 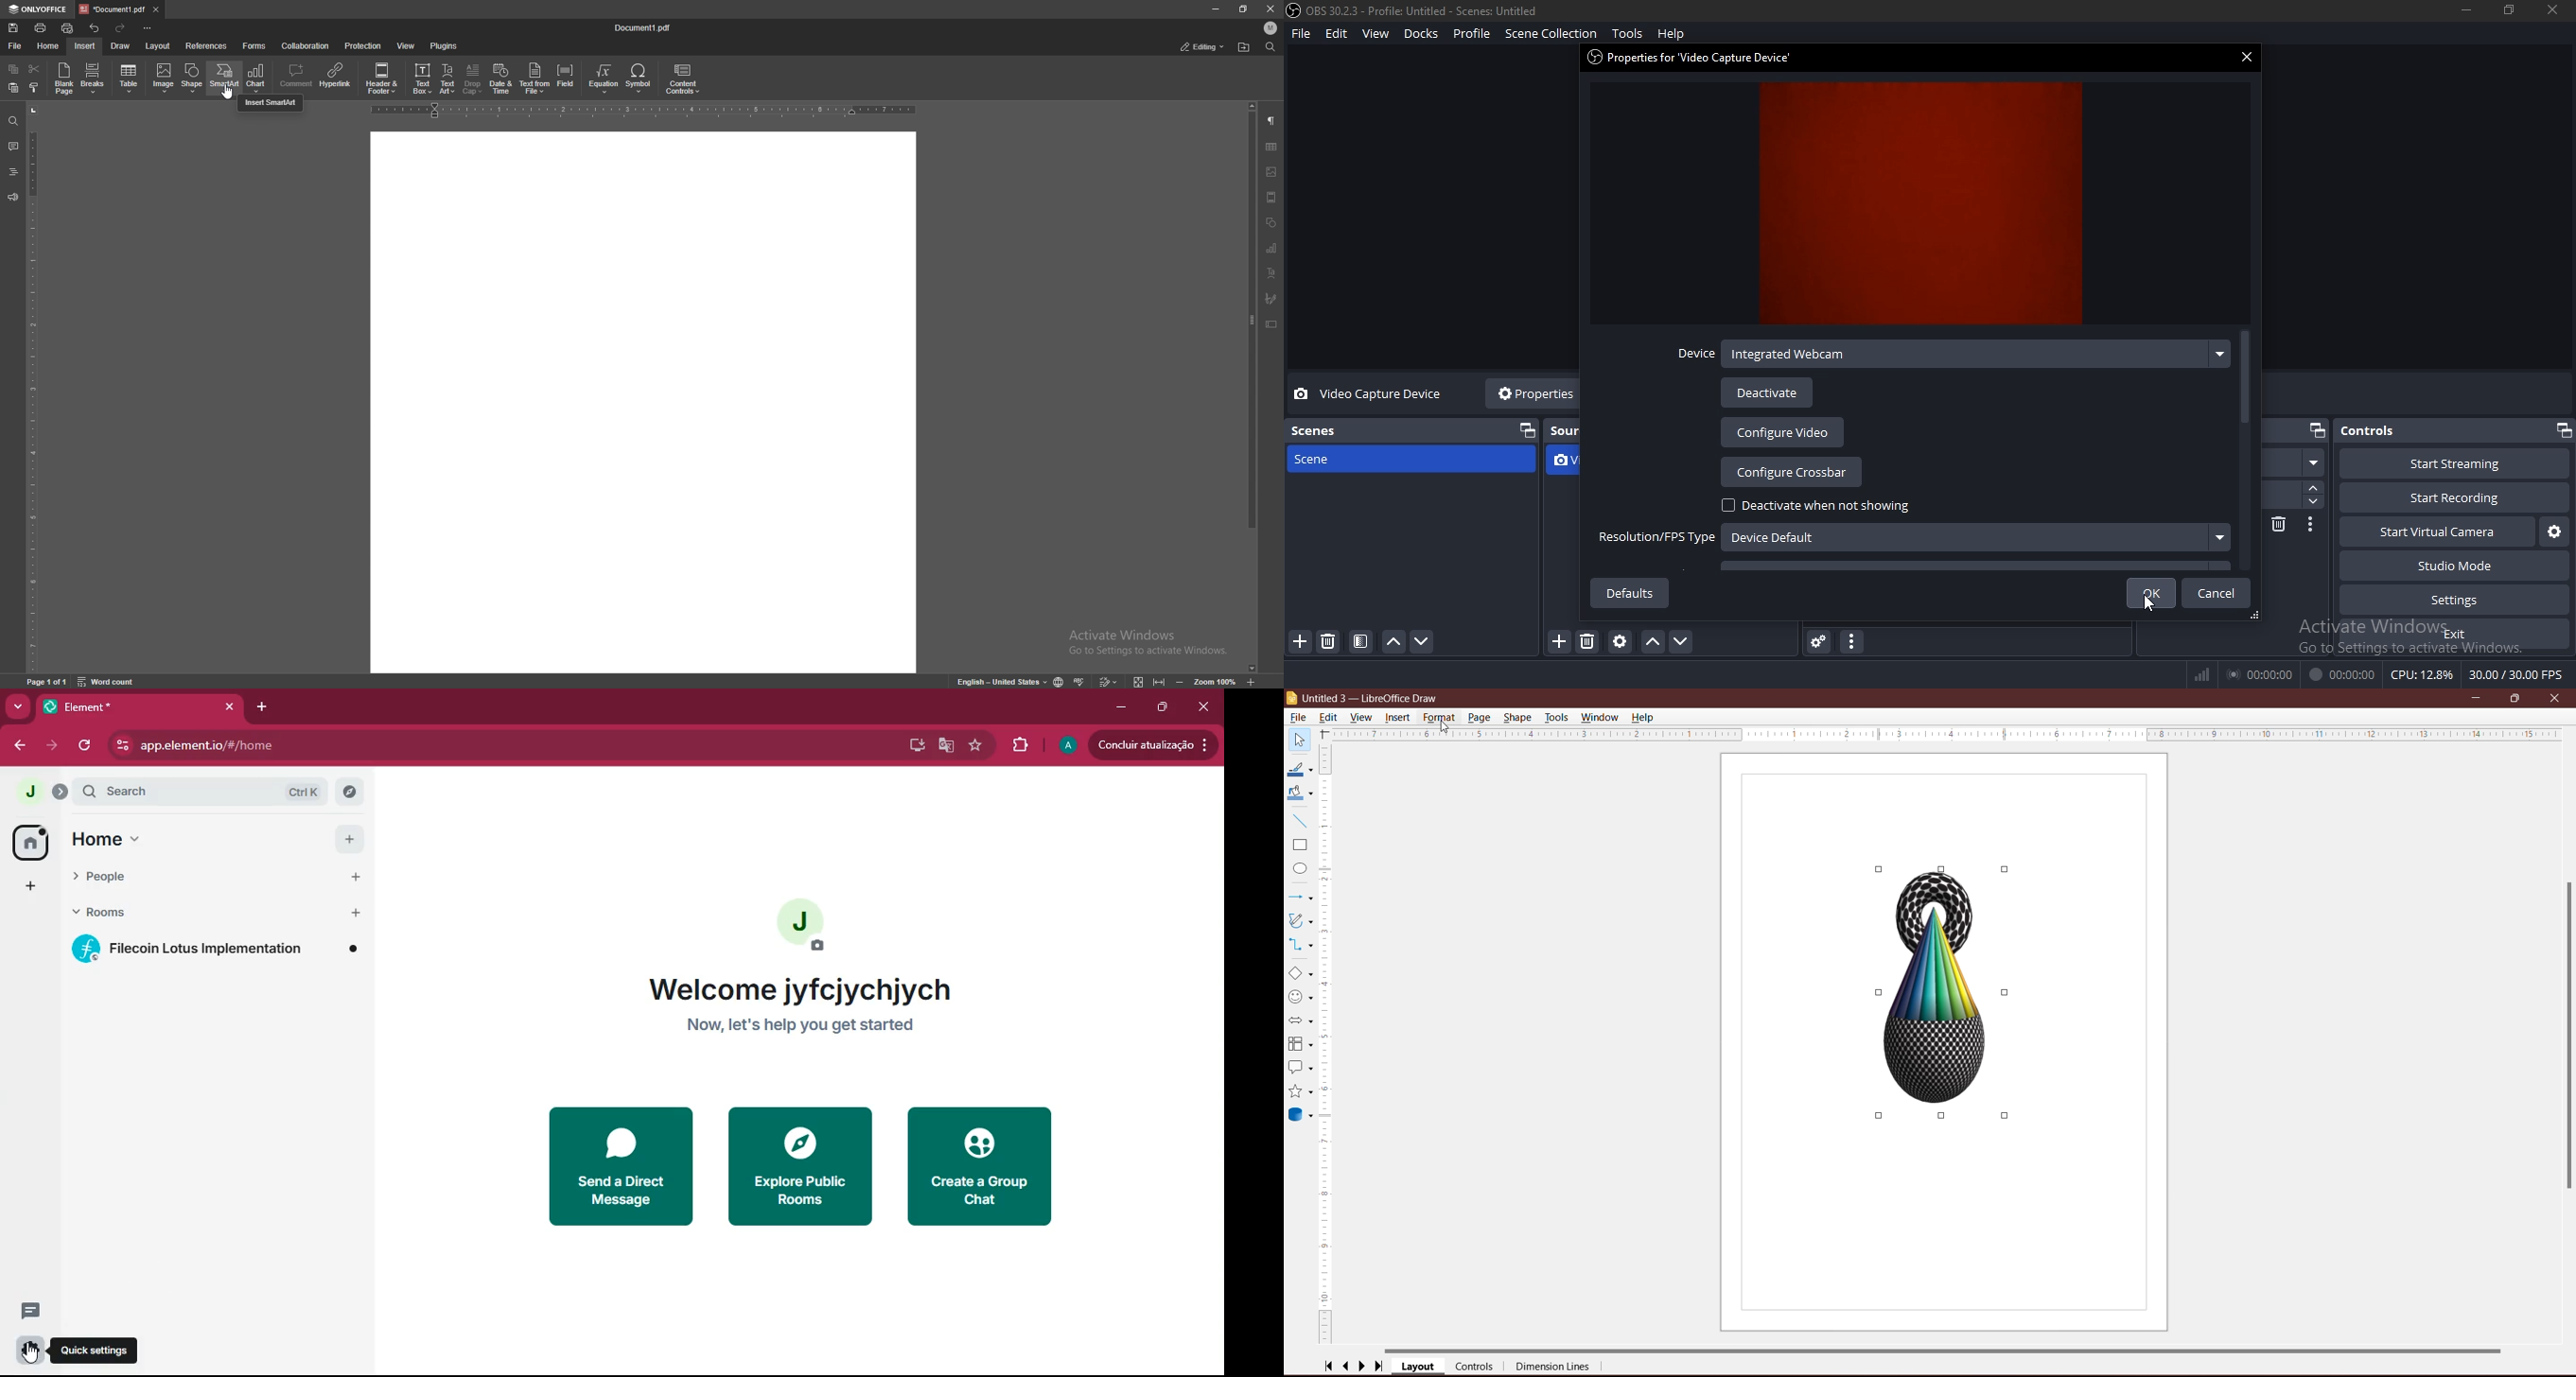 I want to click on Ellipse, so click(x=1297, y=868).